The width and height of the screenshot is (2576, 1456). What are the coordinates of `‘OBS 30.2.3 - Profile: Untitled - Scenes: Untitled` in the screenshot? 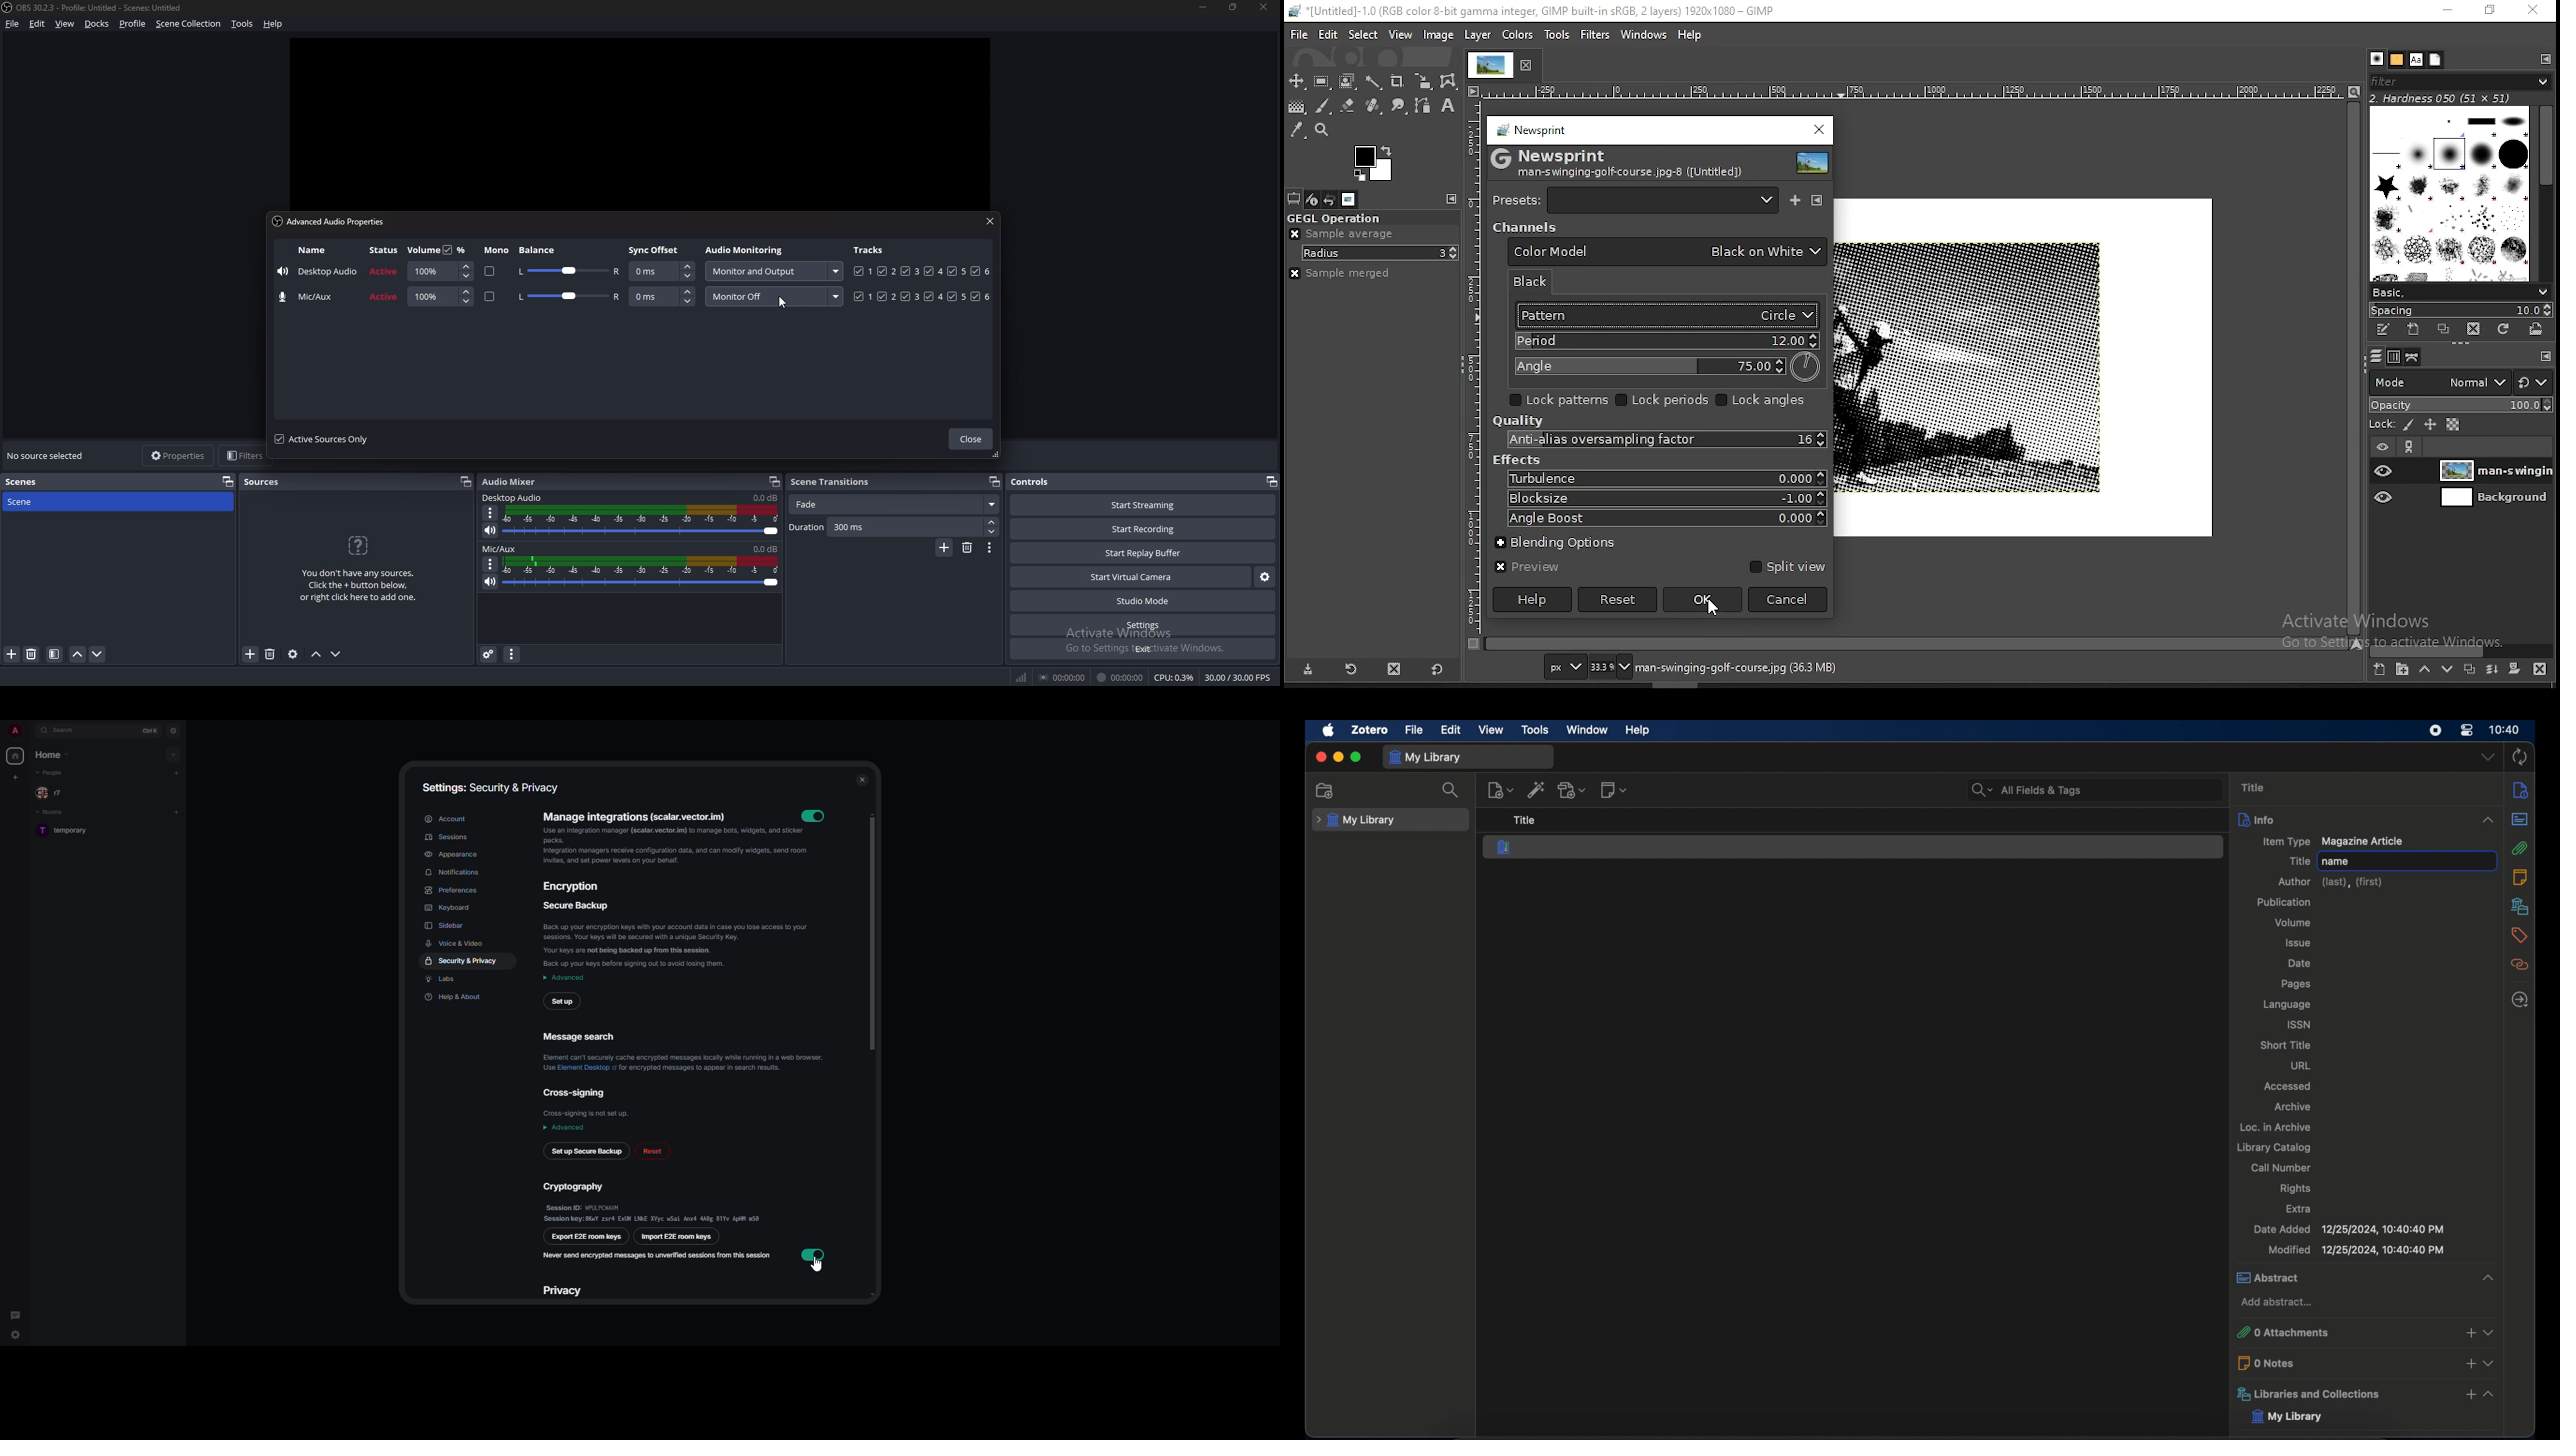 It's located at (103, 8).